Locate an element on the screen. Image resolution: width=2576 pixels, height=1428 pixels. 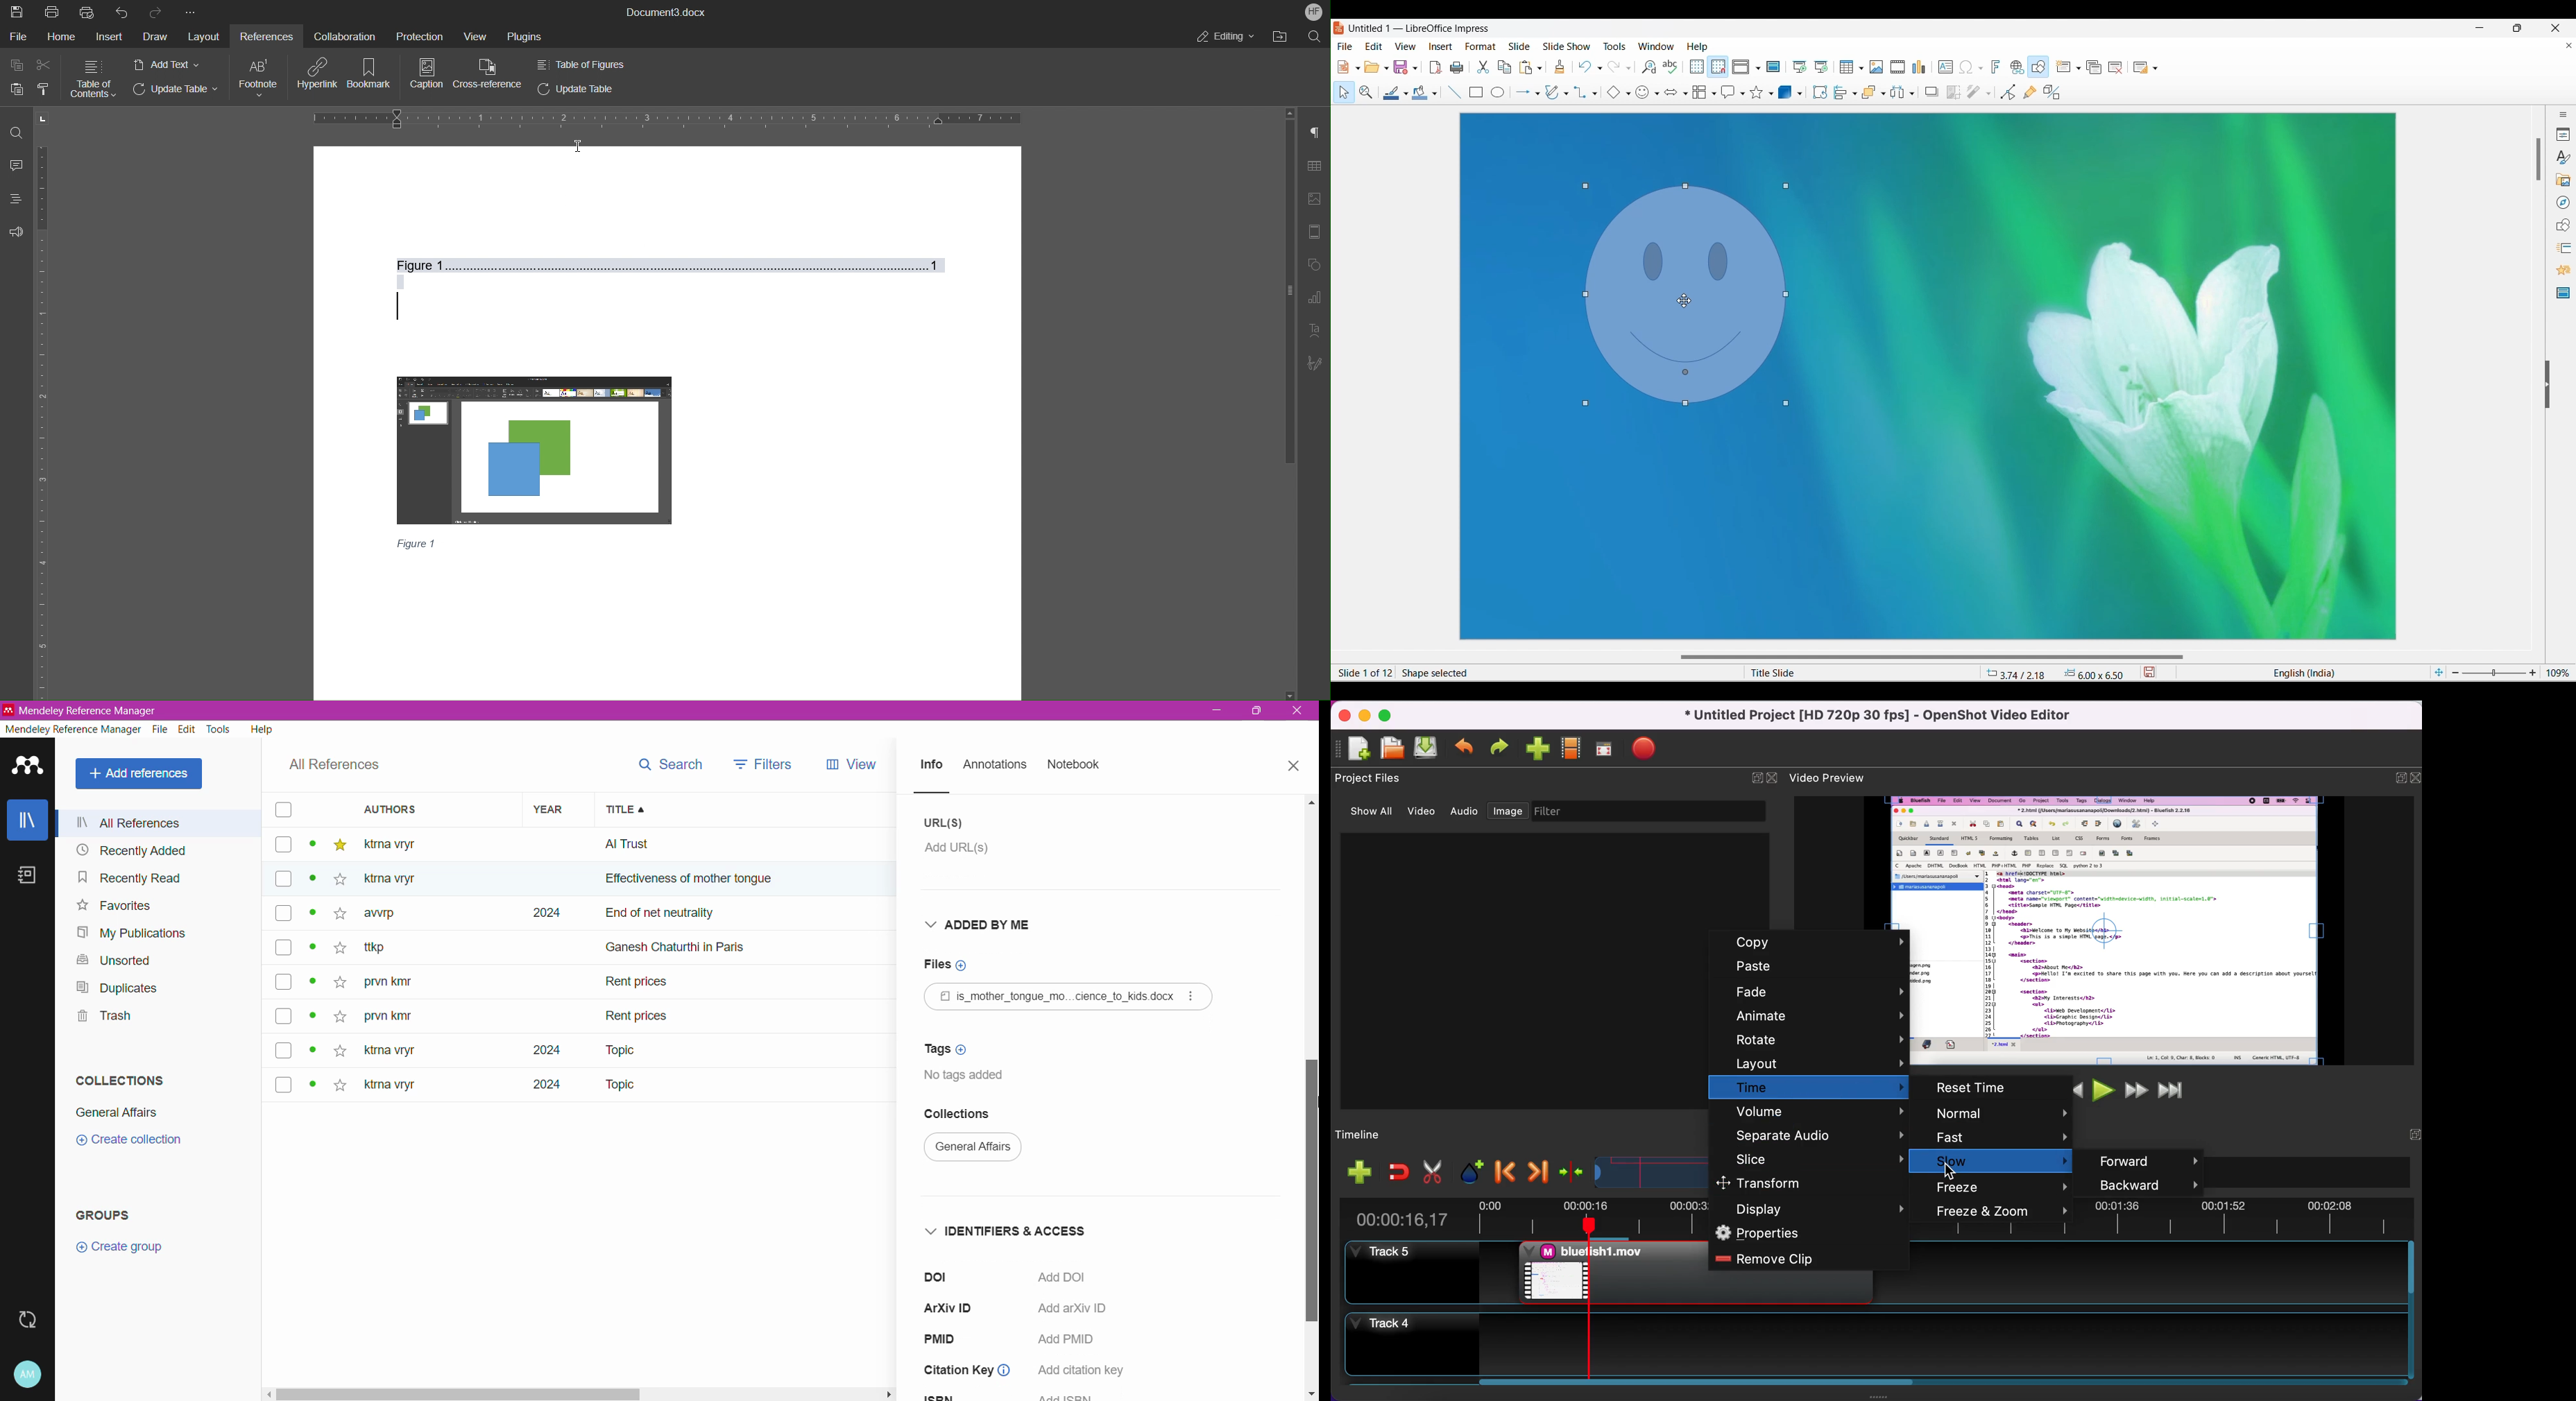
Insert fontwork text is located at coordinates (1996, 66).